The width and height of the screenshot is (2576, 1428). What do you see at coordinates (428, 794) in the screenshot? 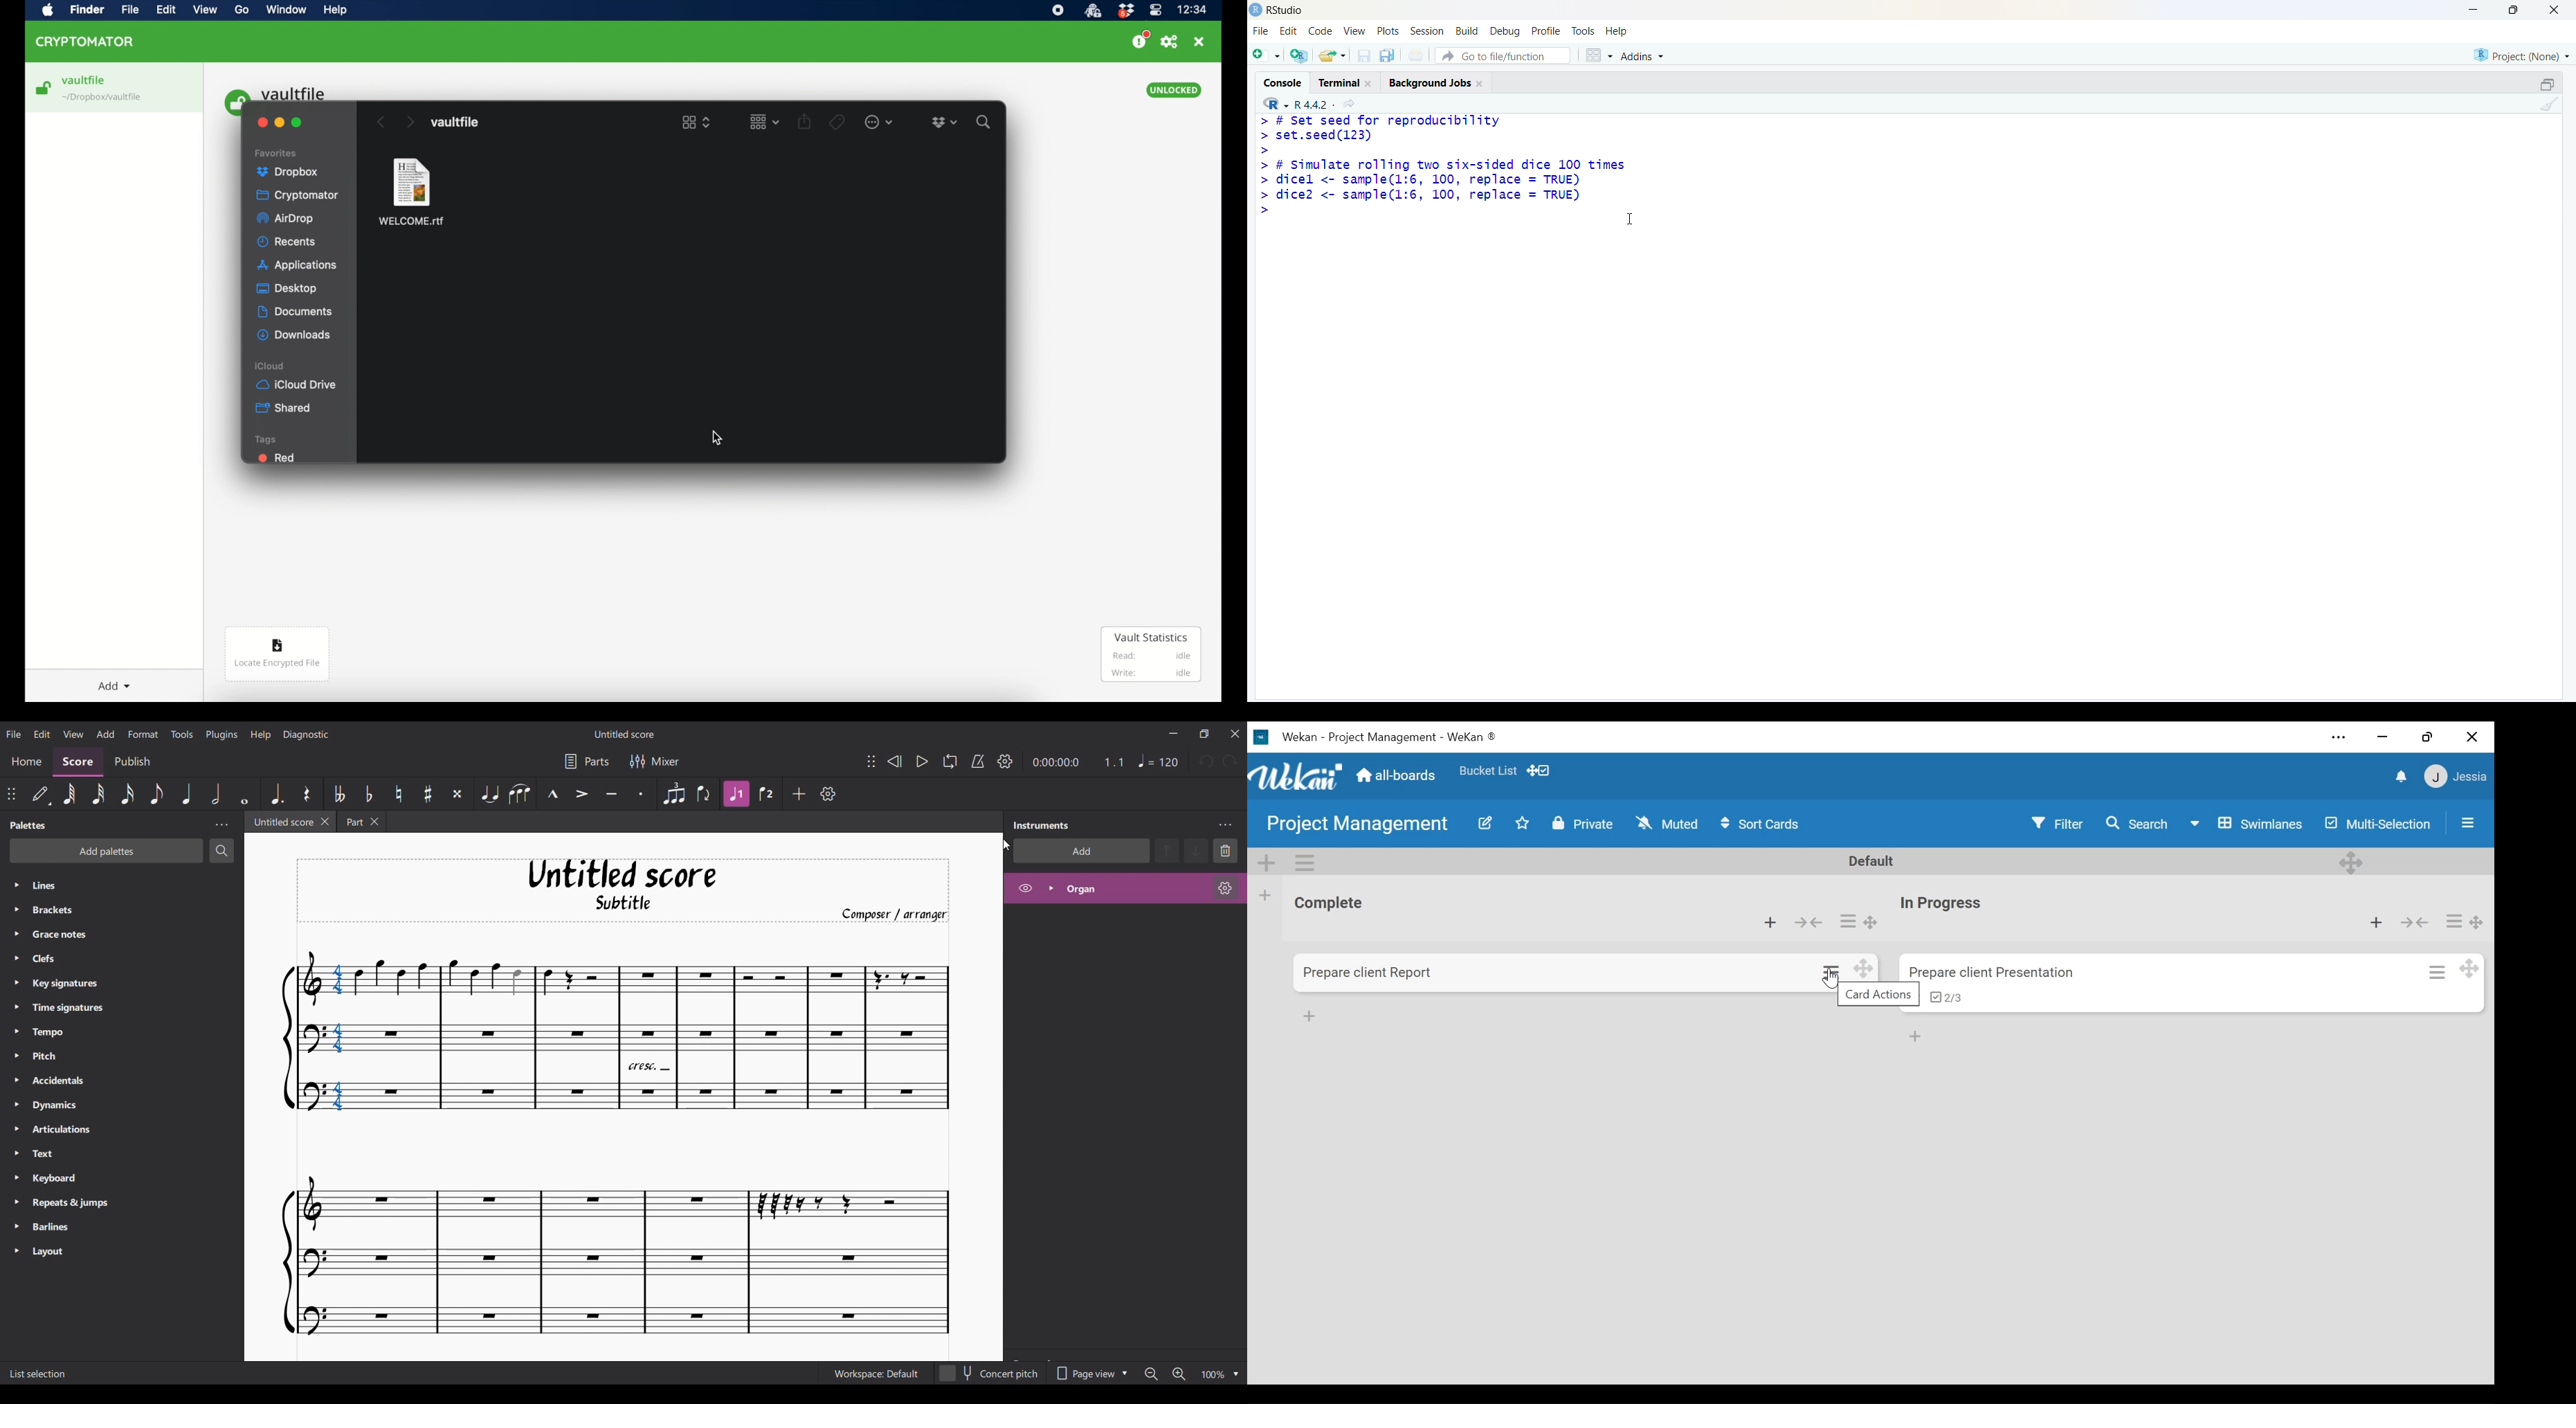
I see `Toggle sharp` at bounding box center [428, 794].